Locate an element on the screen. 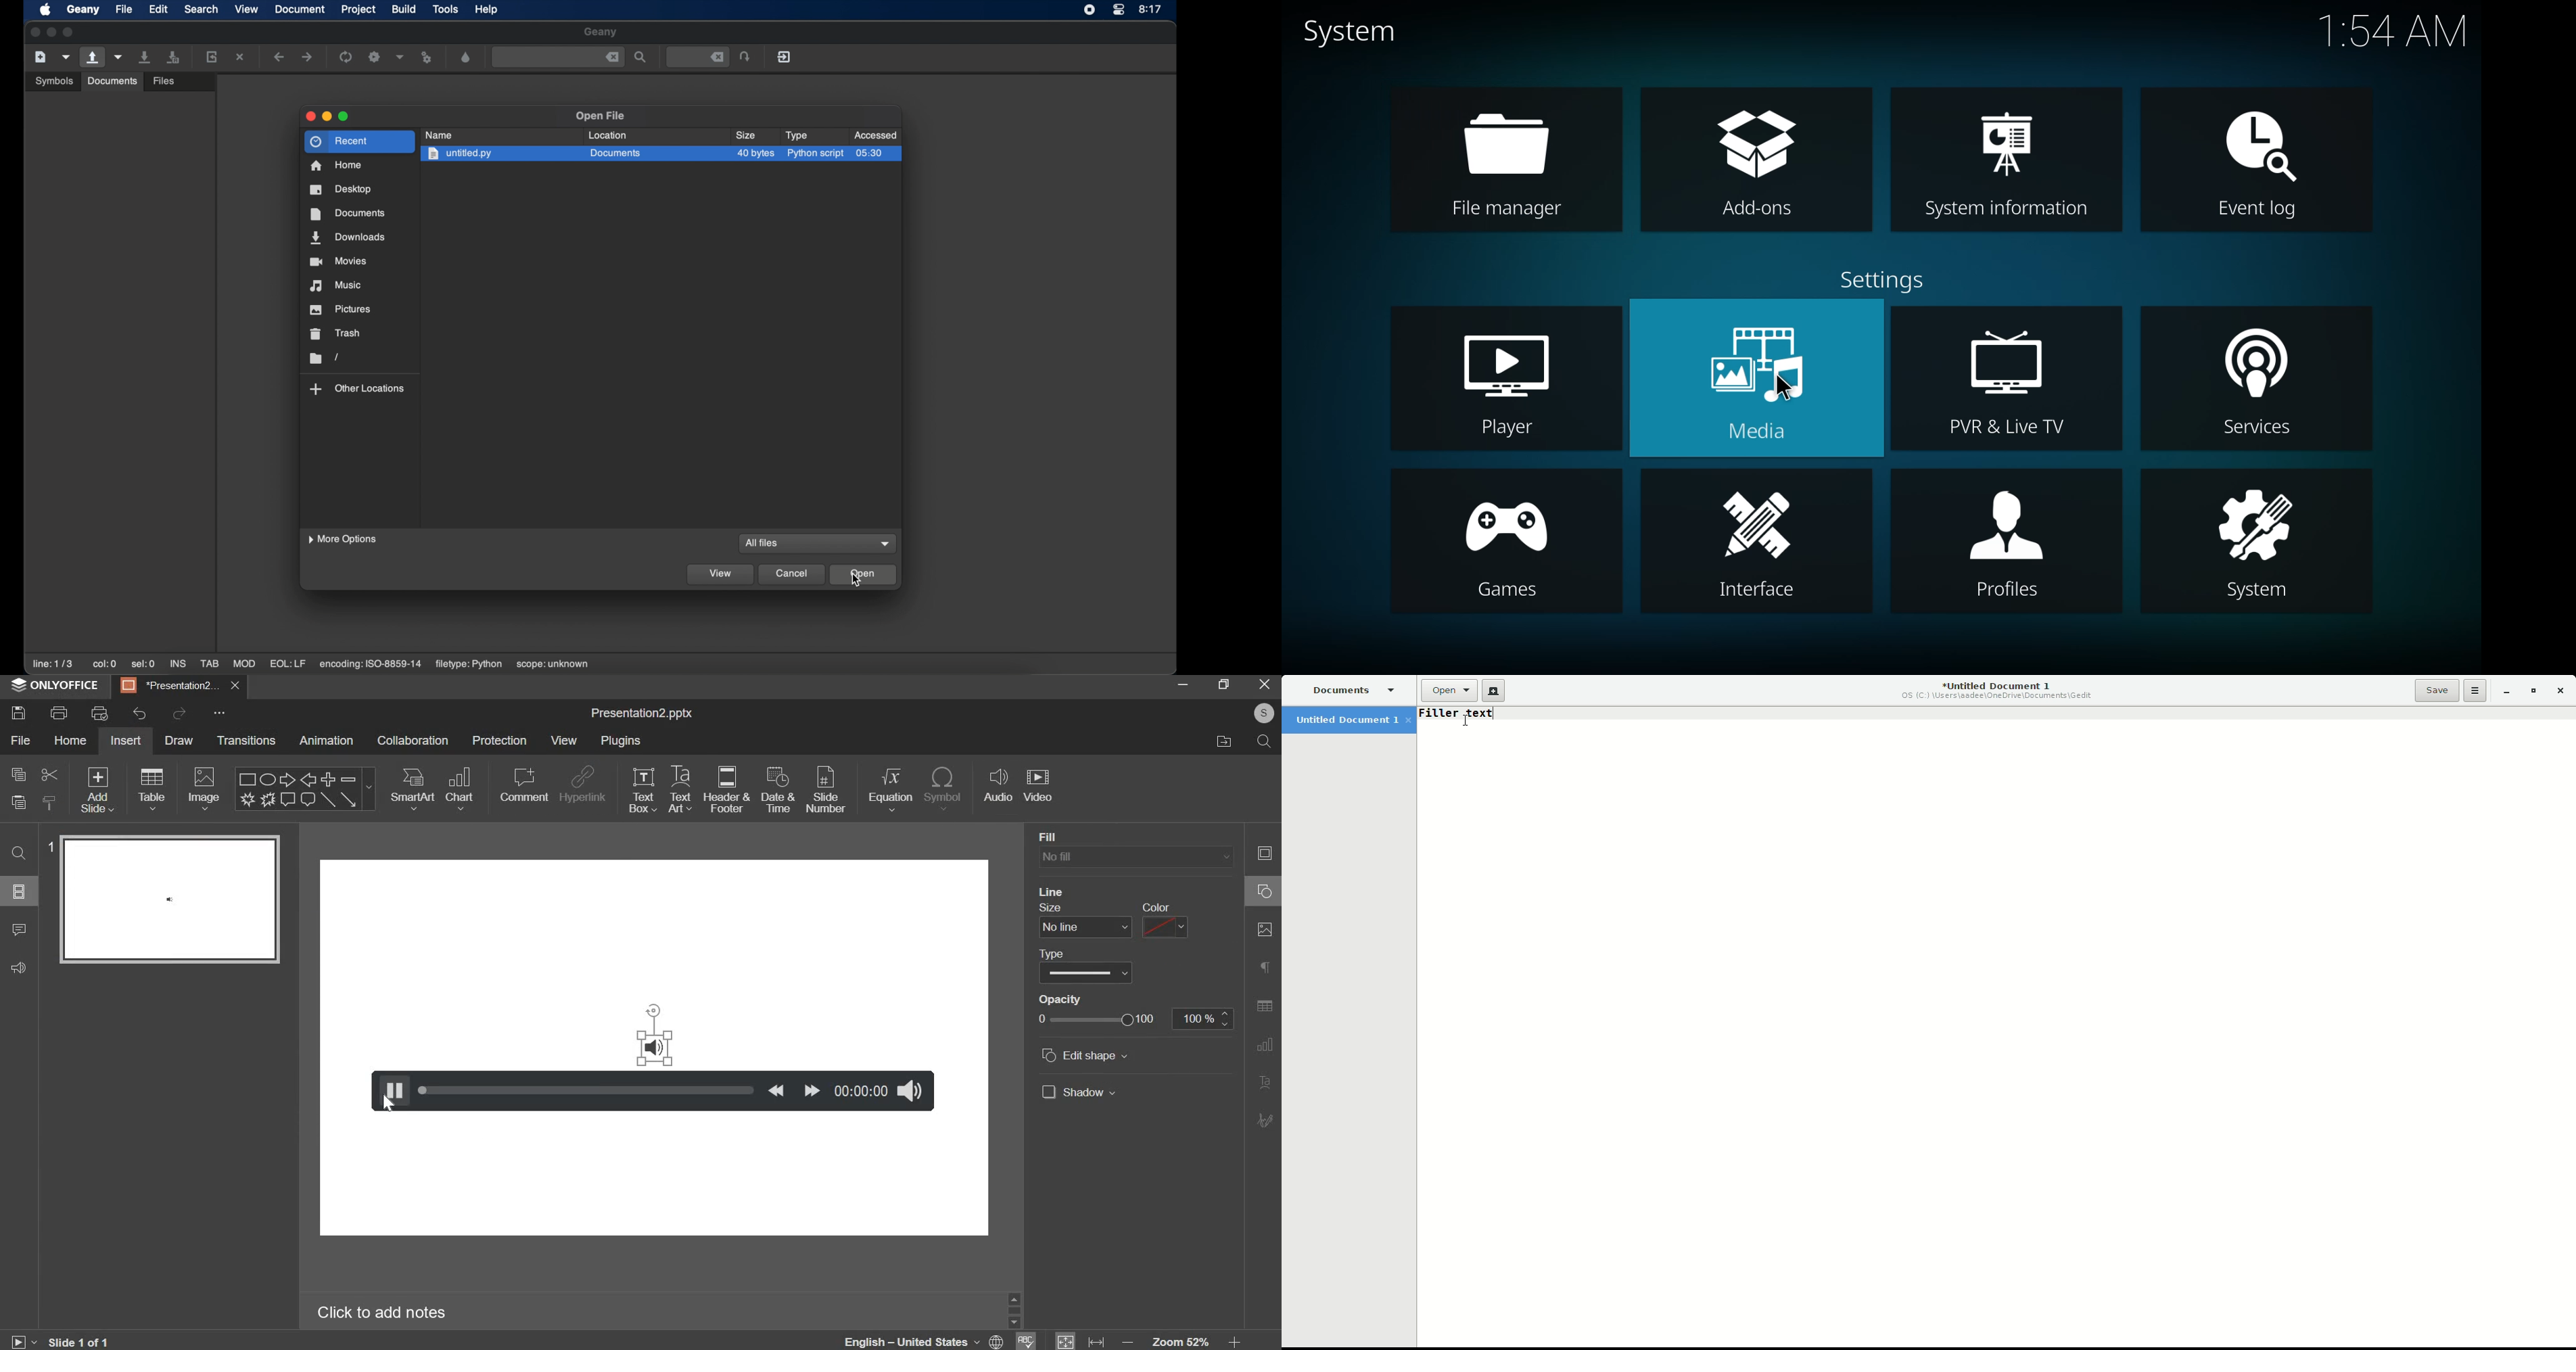  paste is located at coordinates (17, 804).